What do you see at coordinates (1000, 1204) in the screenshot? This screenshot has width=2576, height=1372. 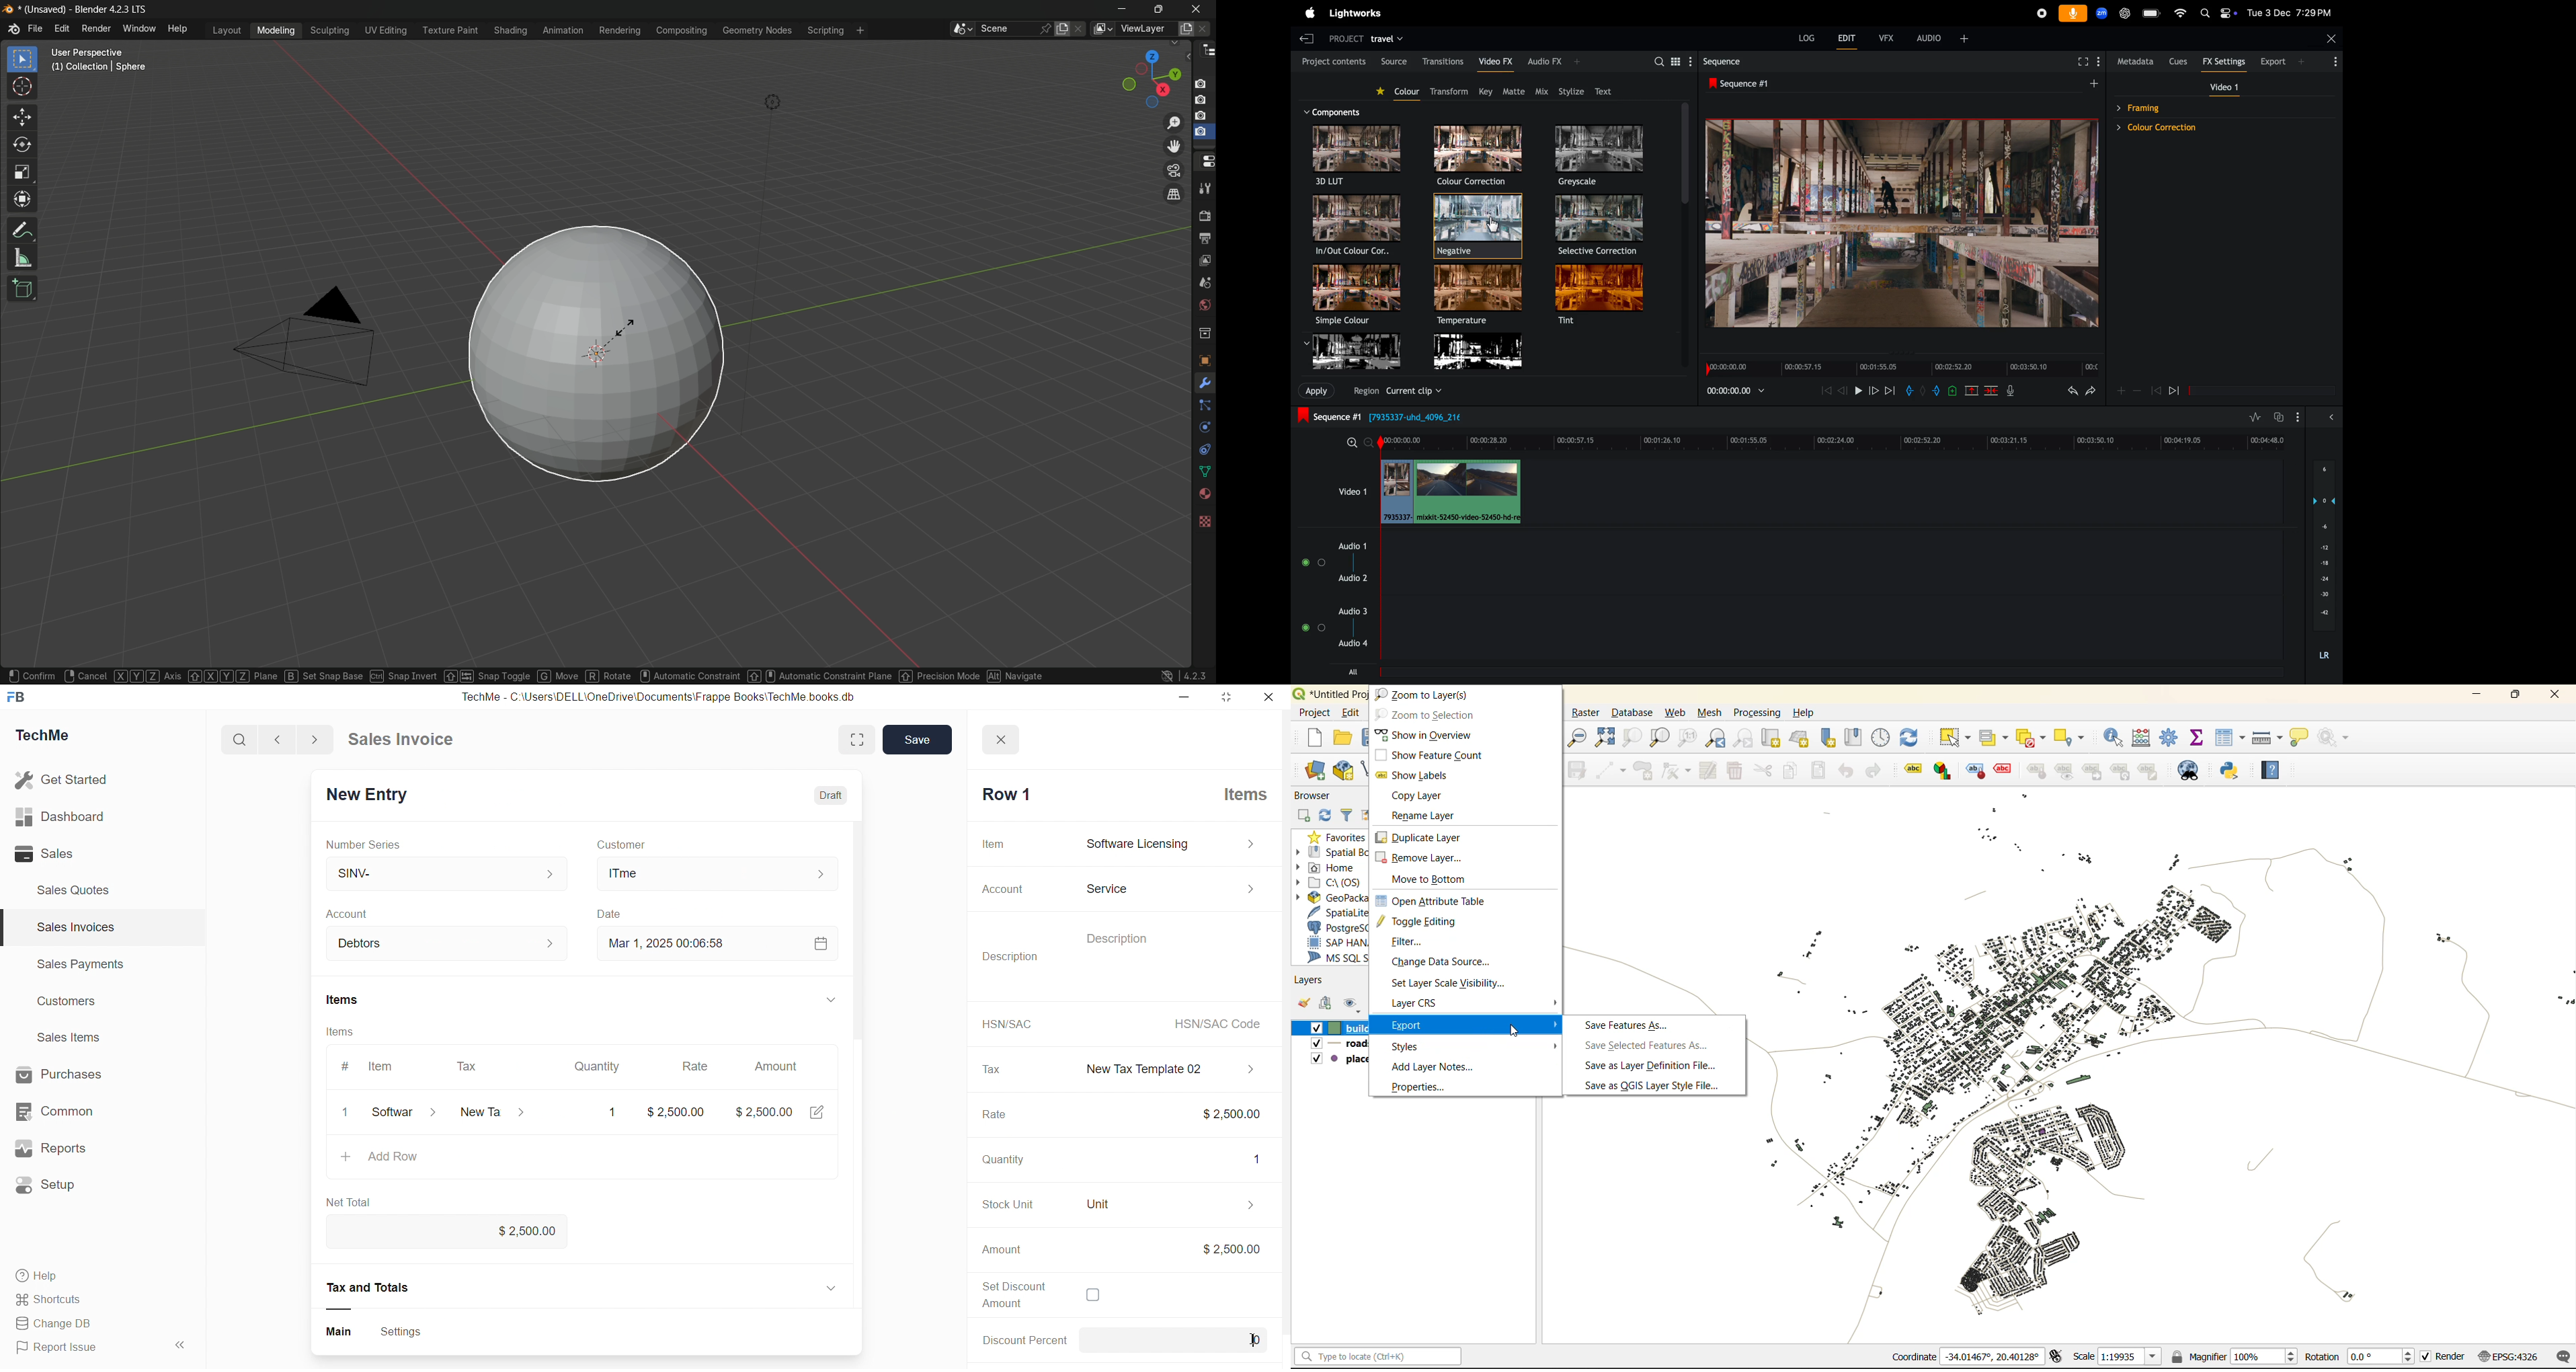 I see `Stock Unit` at bounding box center [1000, 1204].